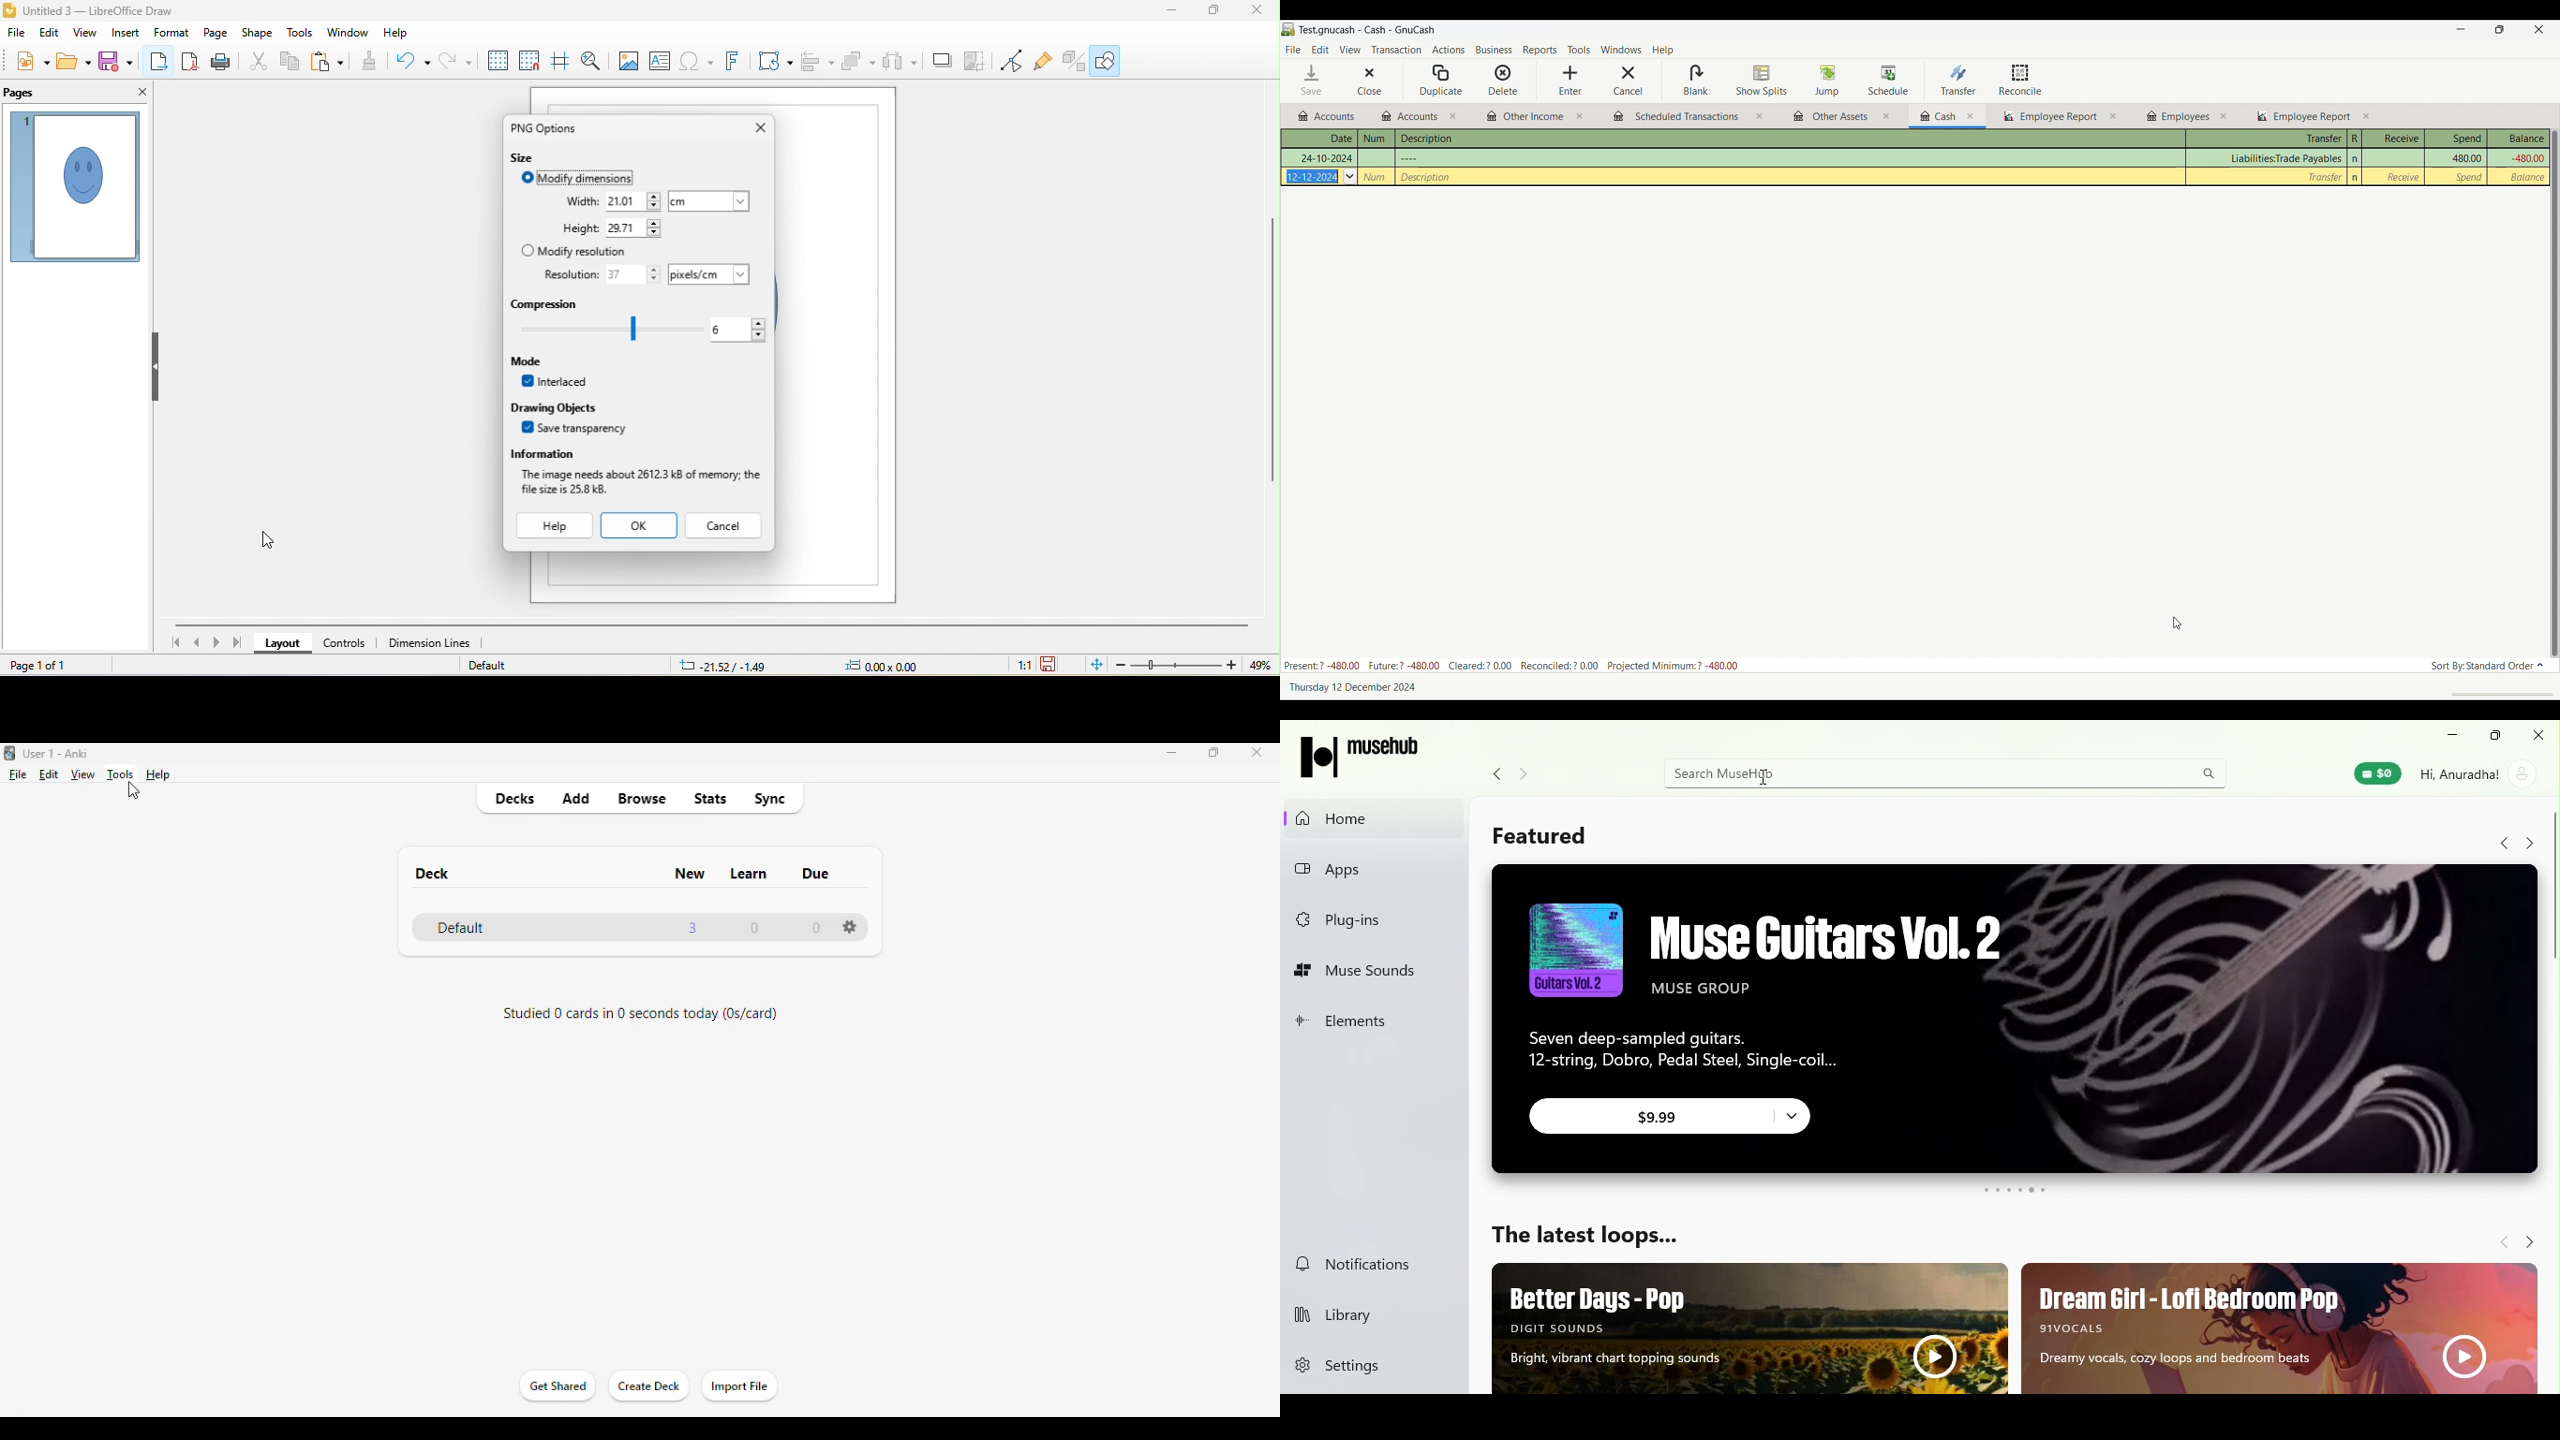  Describe the element at coordinates (285, 647) in the screenshot. I see `layout` at that location.